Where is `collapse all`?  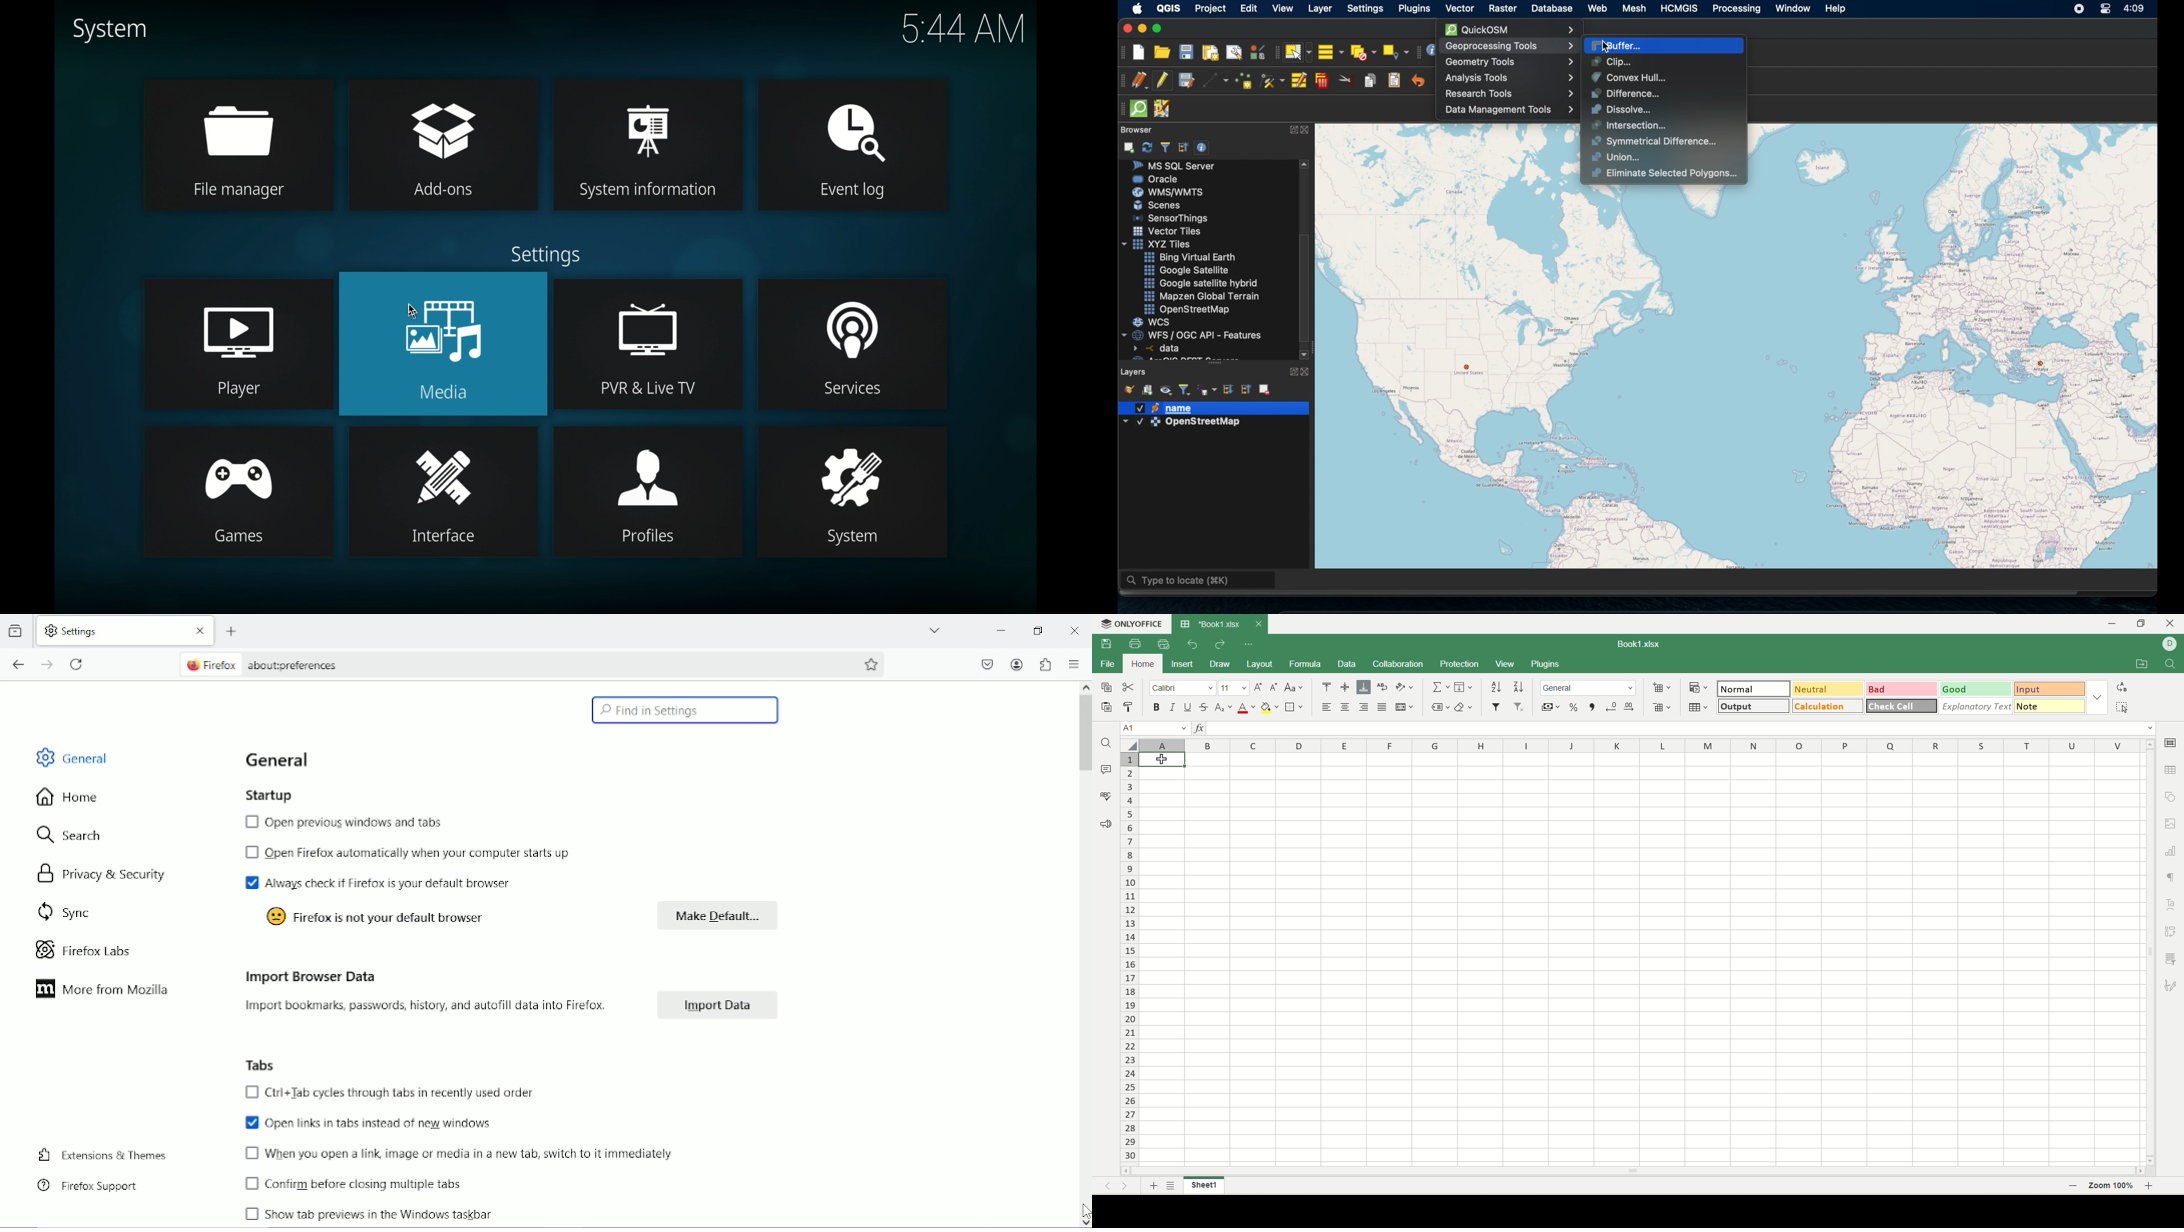 collapse all is located at coordinates (1182, 146).